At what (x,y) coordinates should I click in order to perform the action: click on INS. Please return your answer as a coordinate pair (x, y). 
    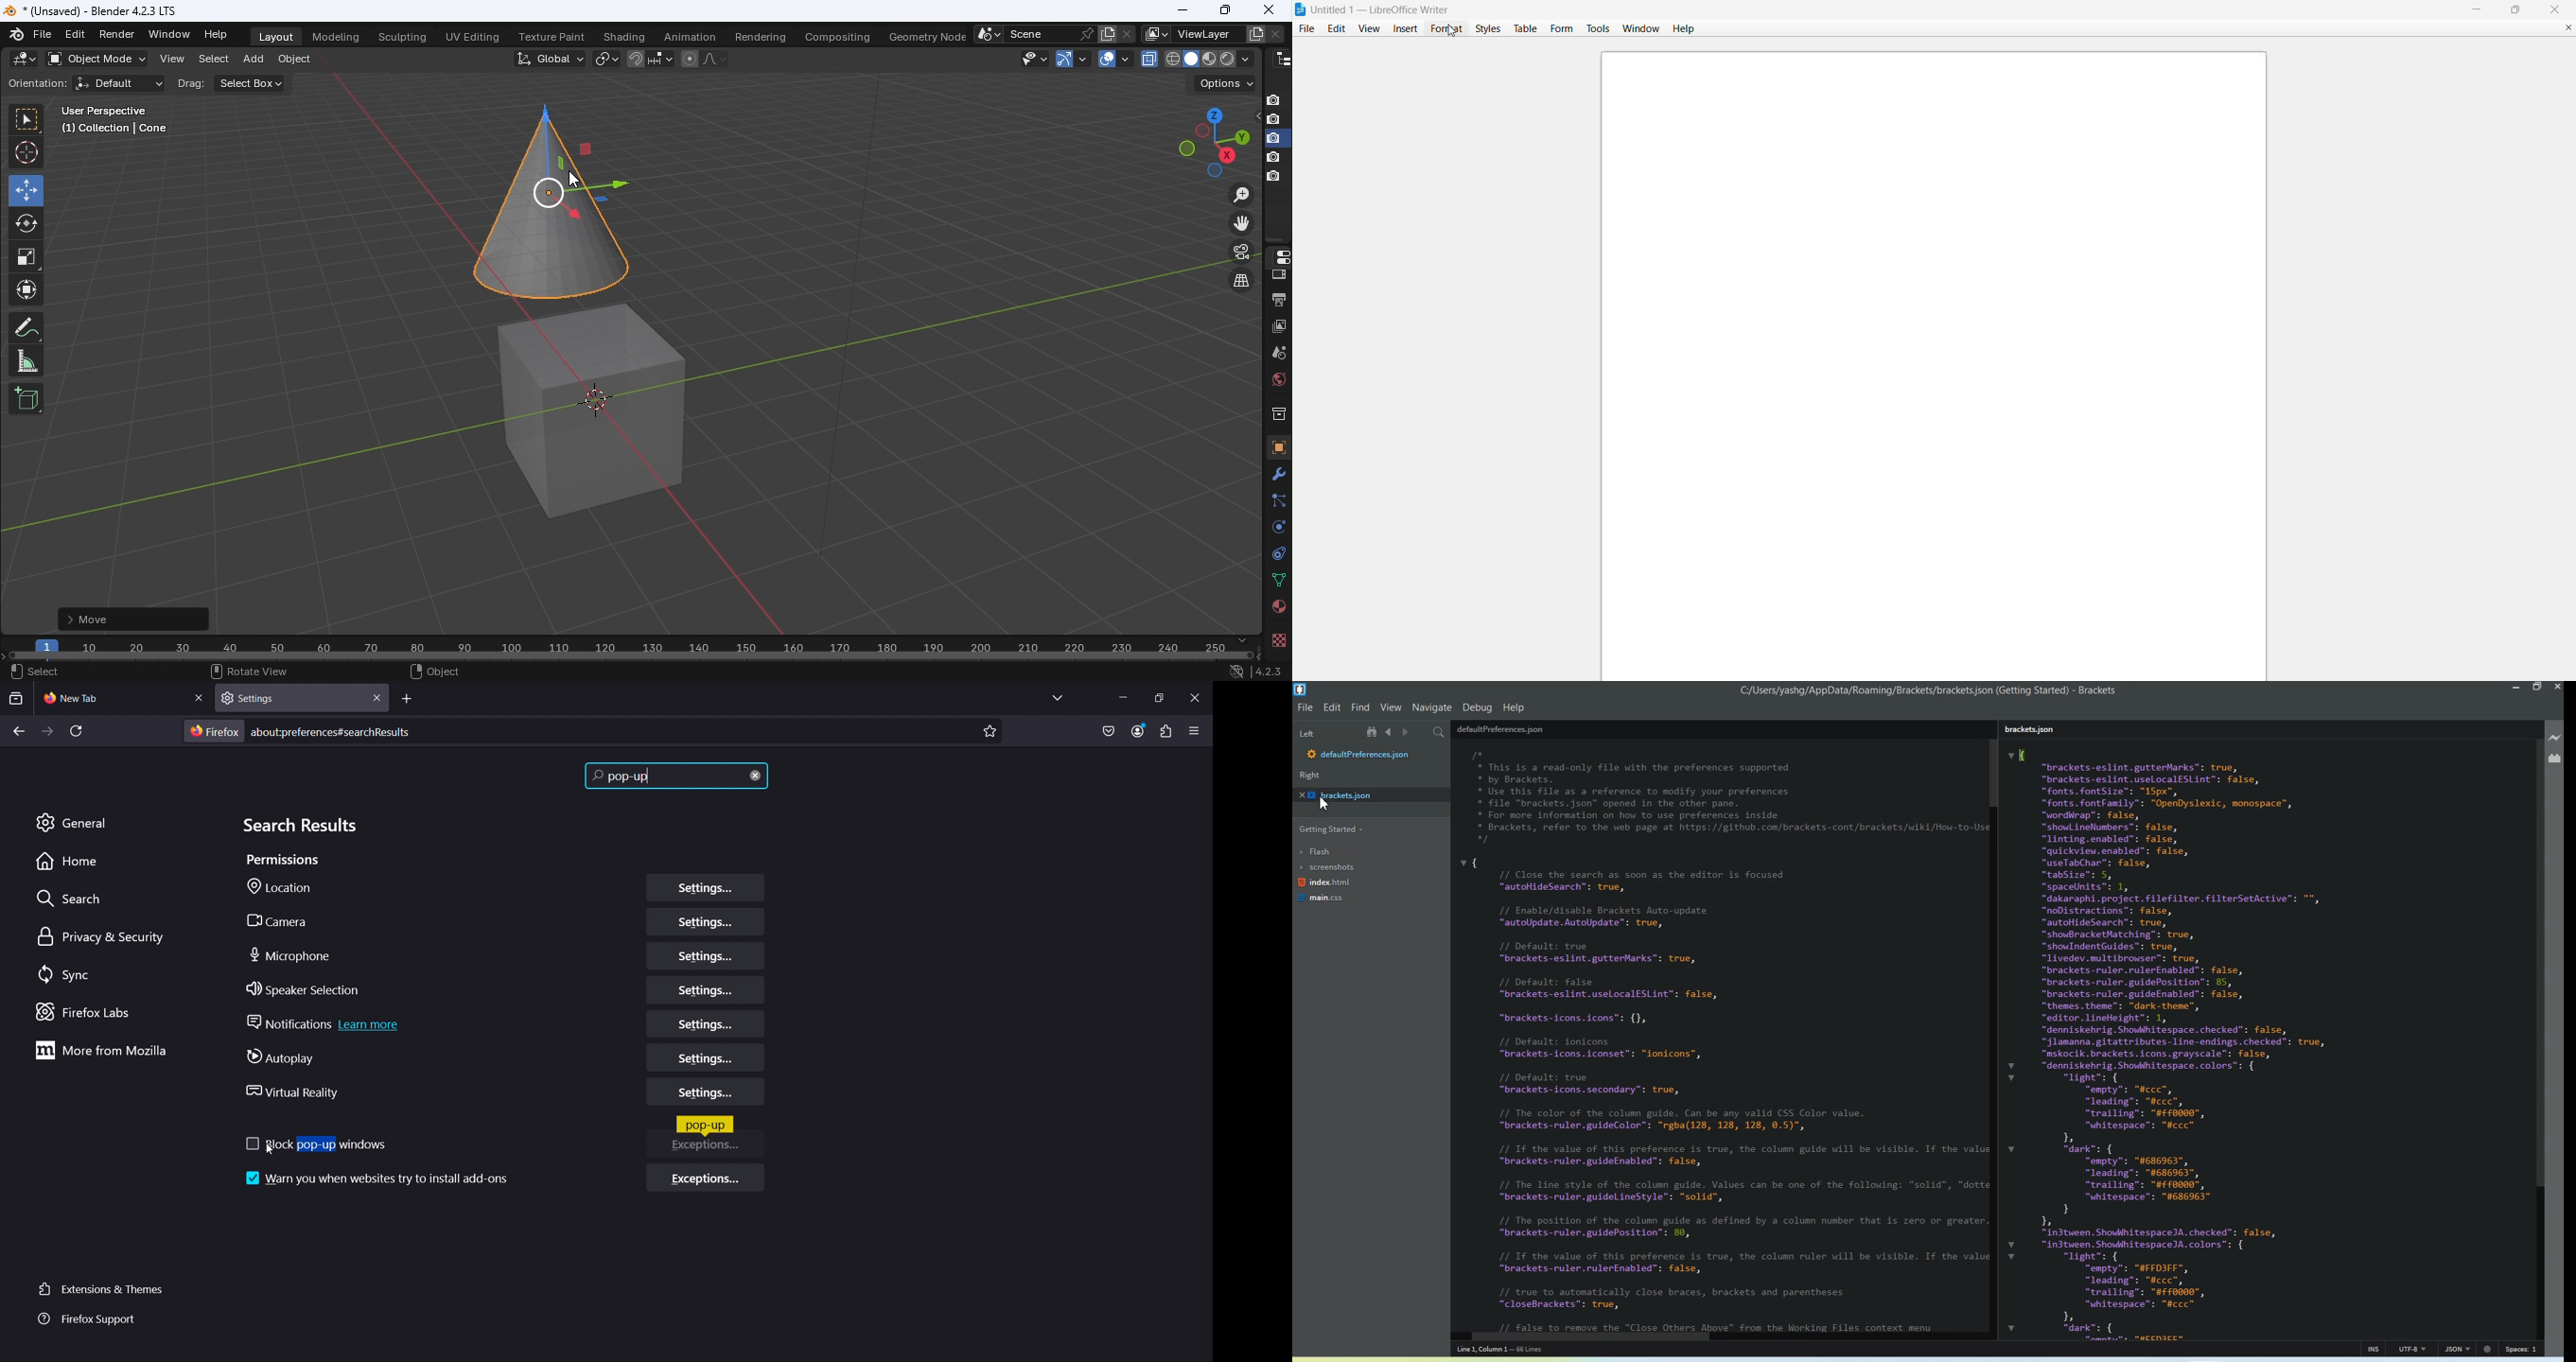
    Looking at the image, I should click on (2374, 1348).